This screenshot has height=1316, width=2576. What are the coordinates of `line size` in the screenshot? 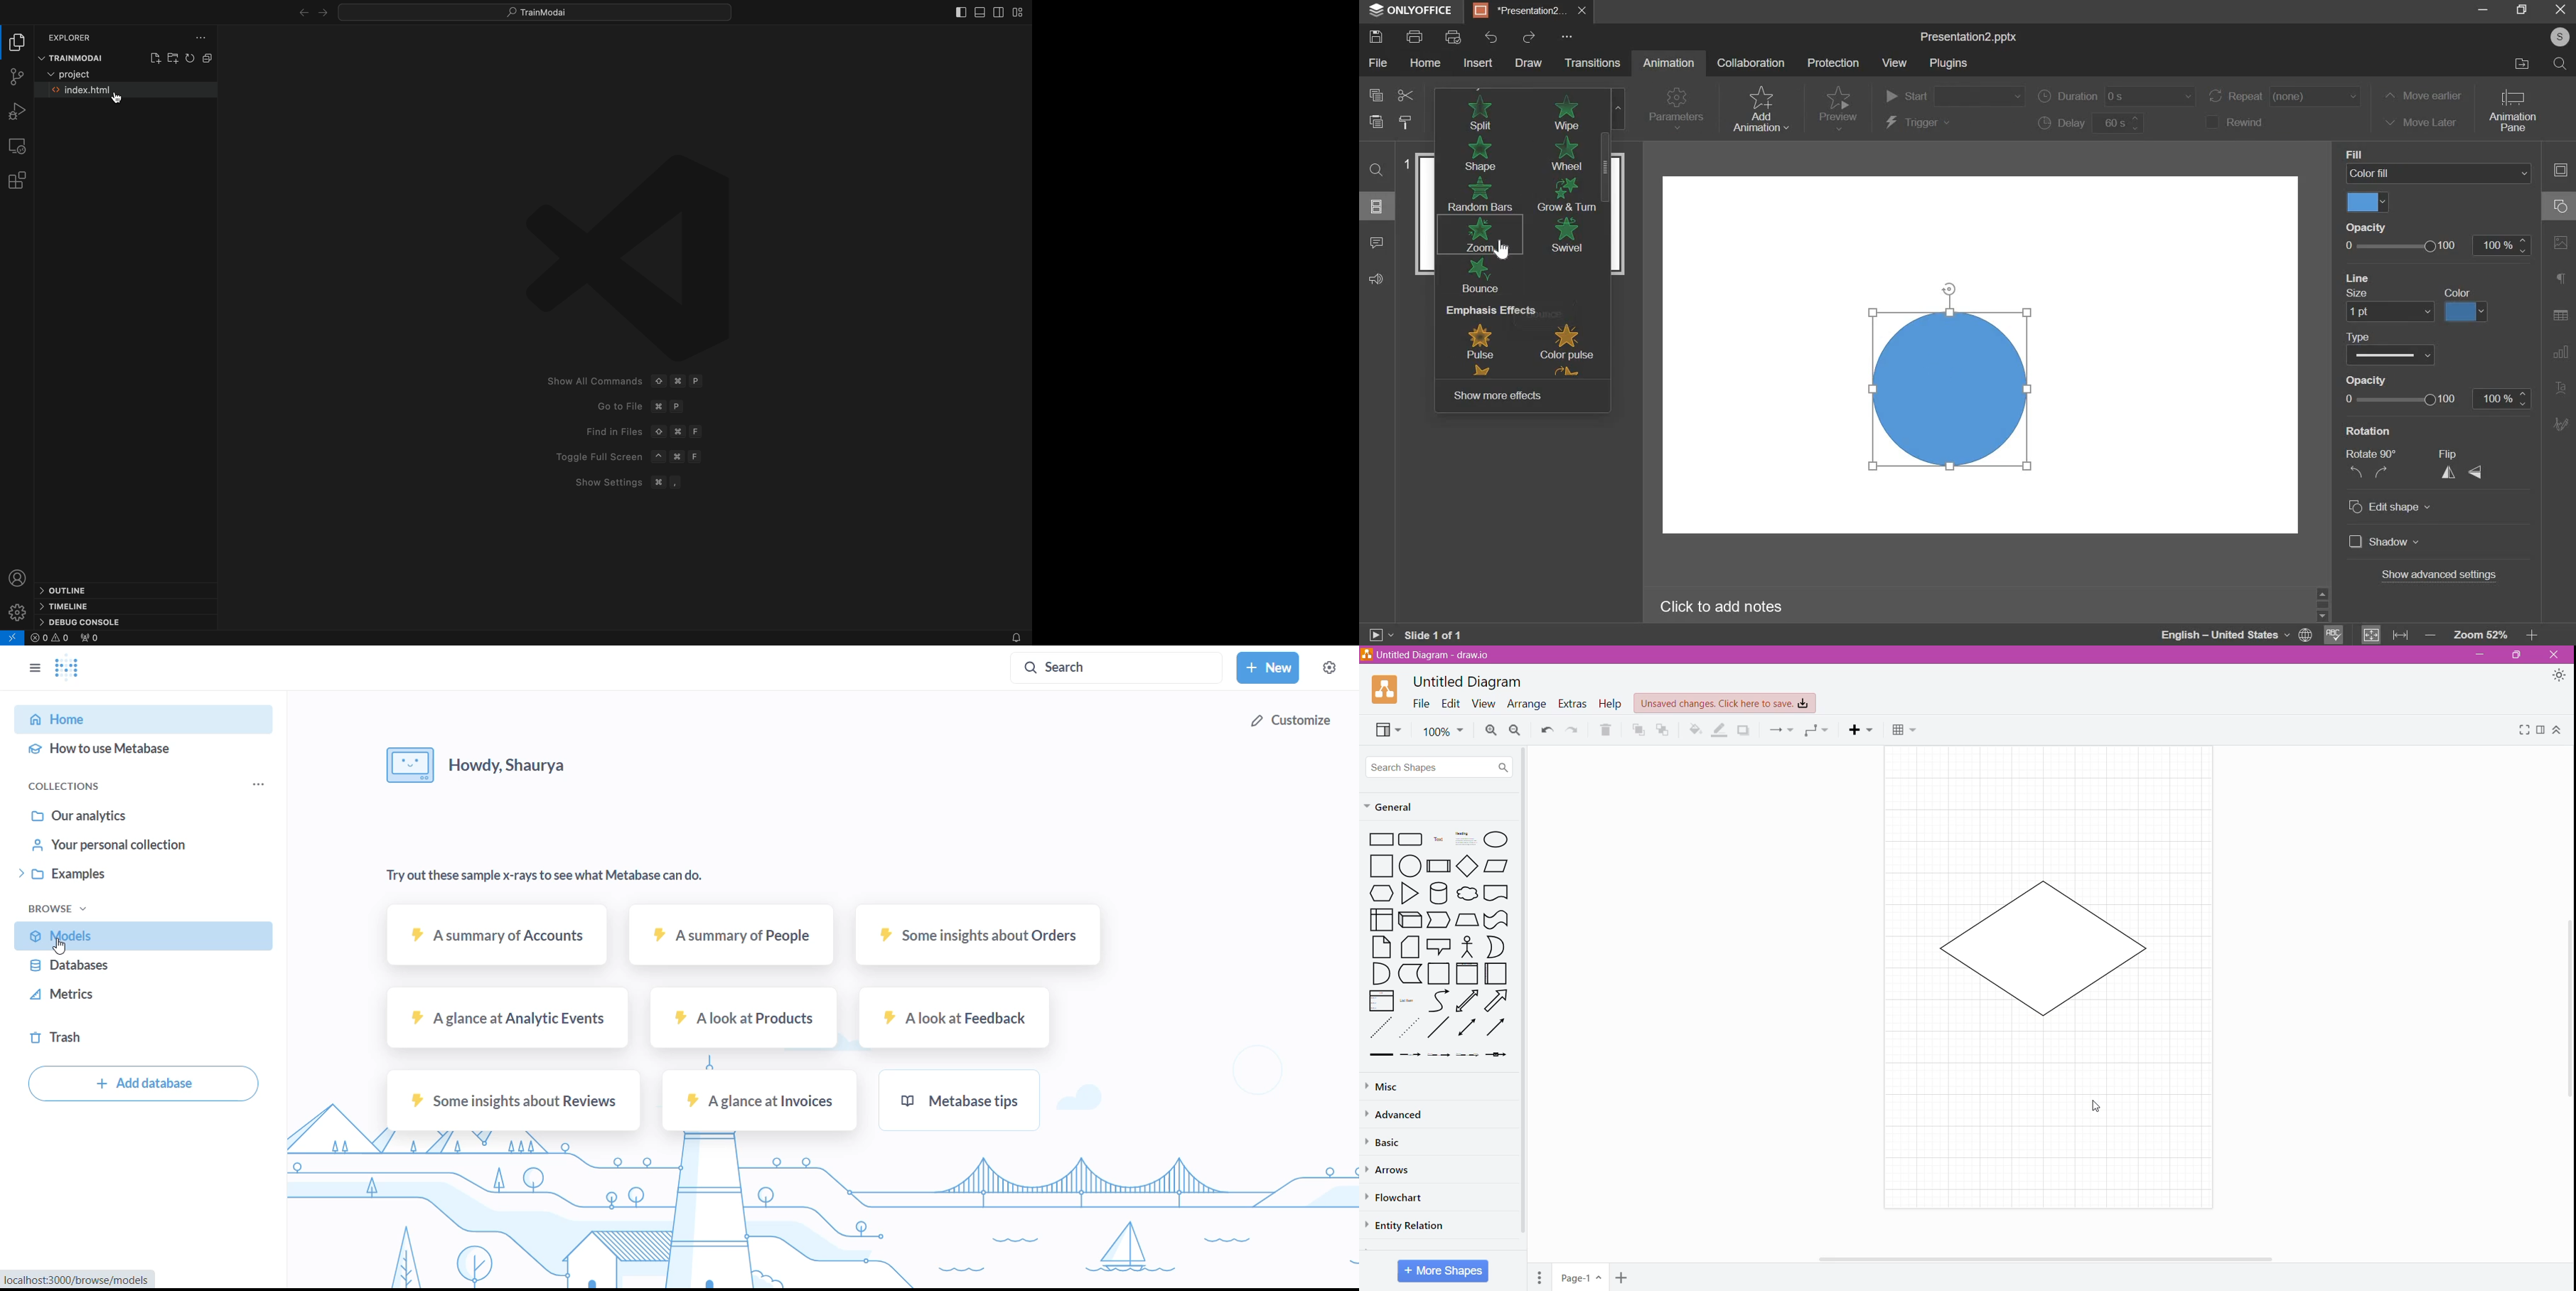 It's located at (2386, 313).